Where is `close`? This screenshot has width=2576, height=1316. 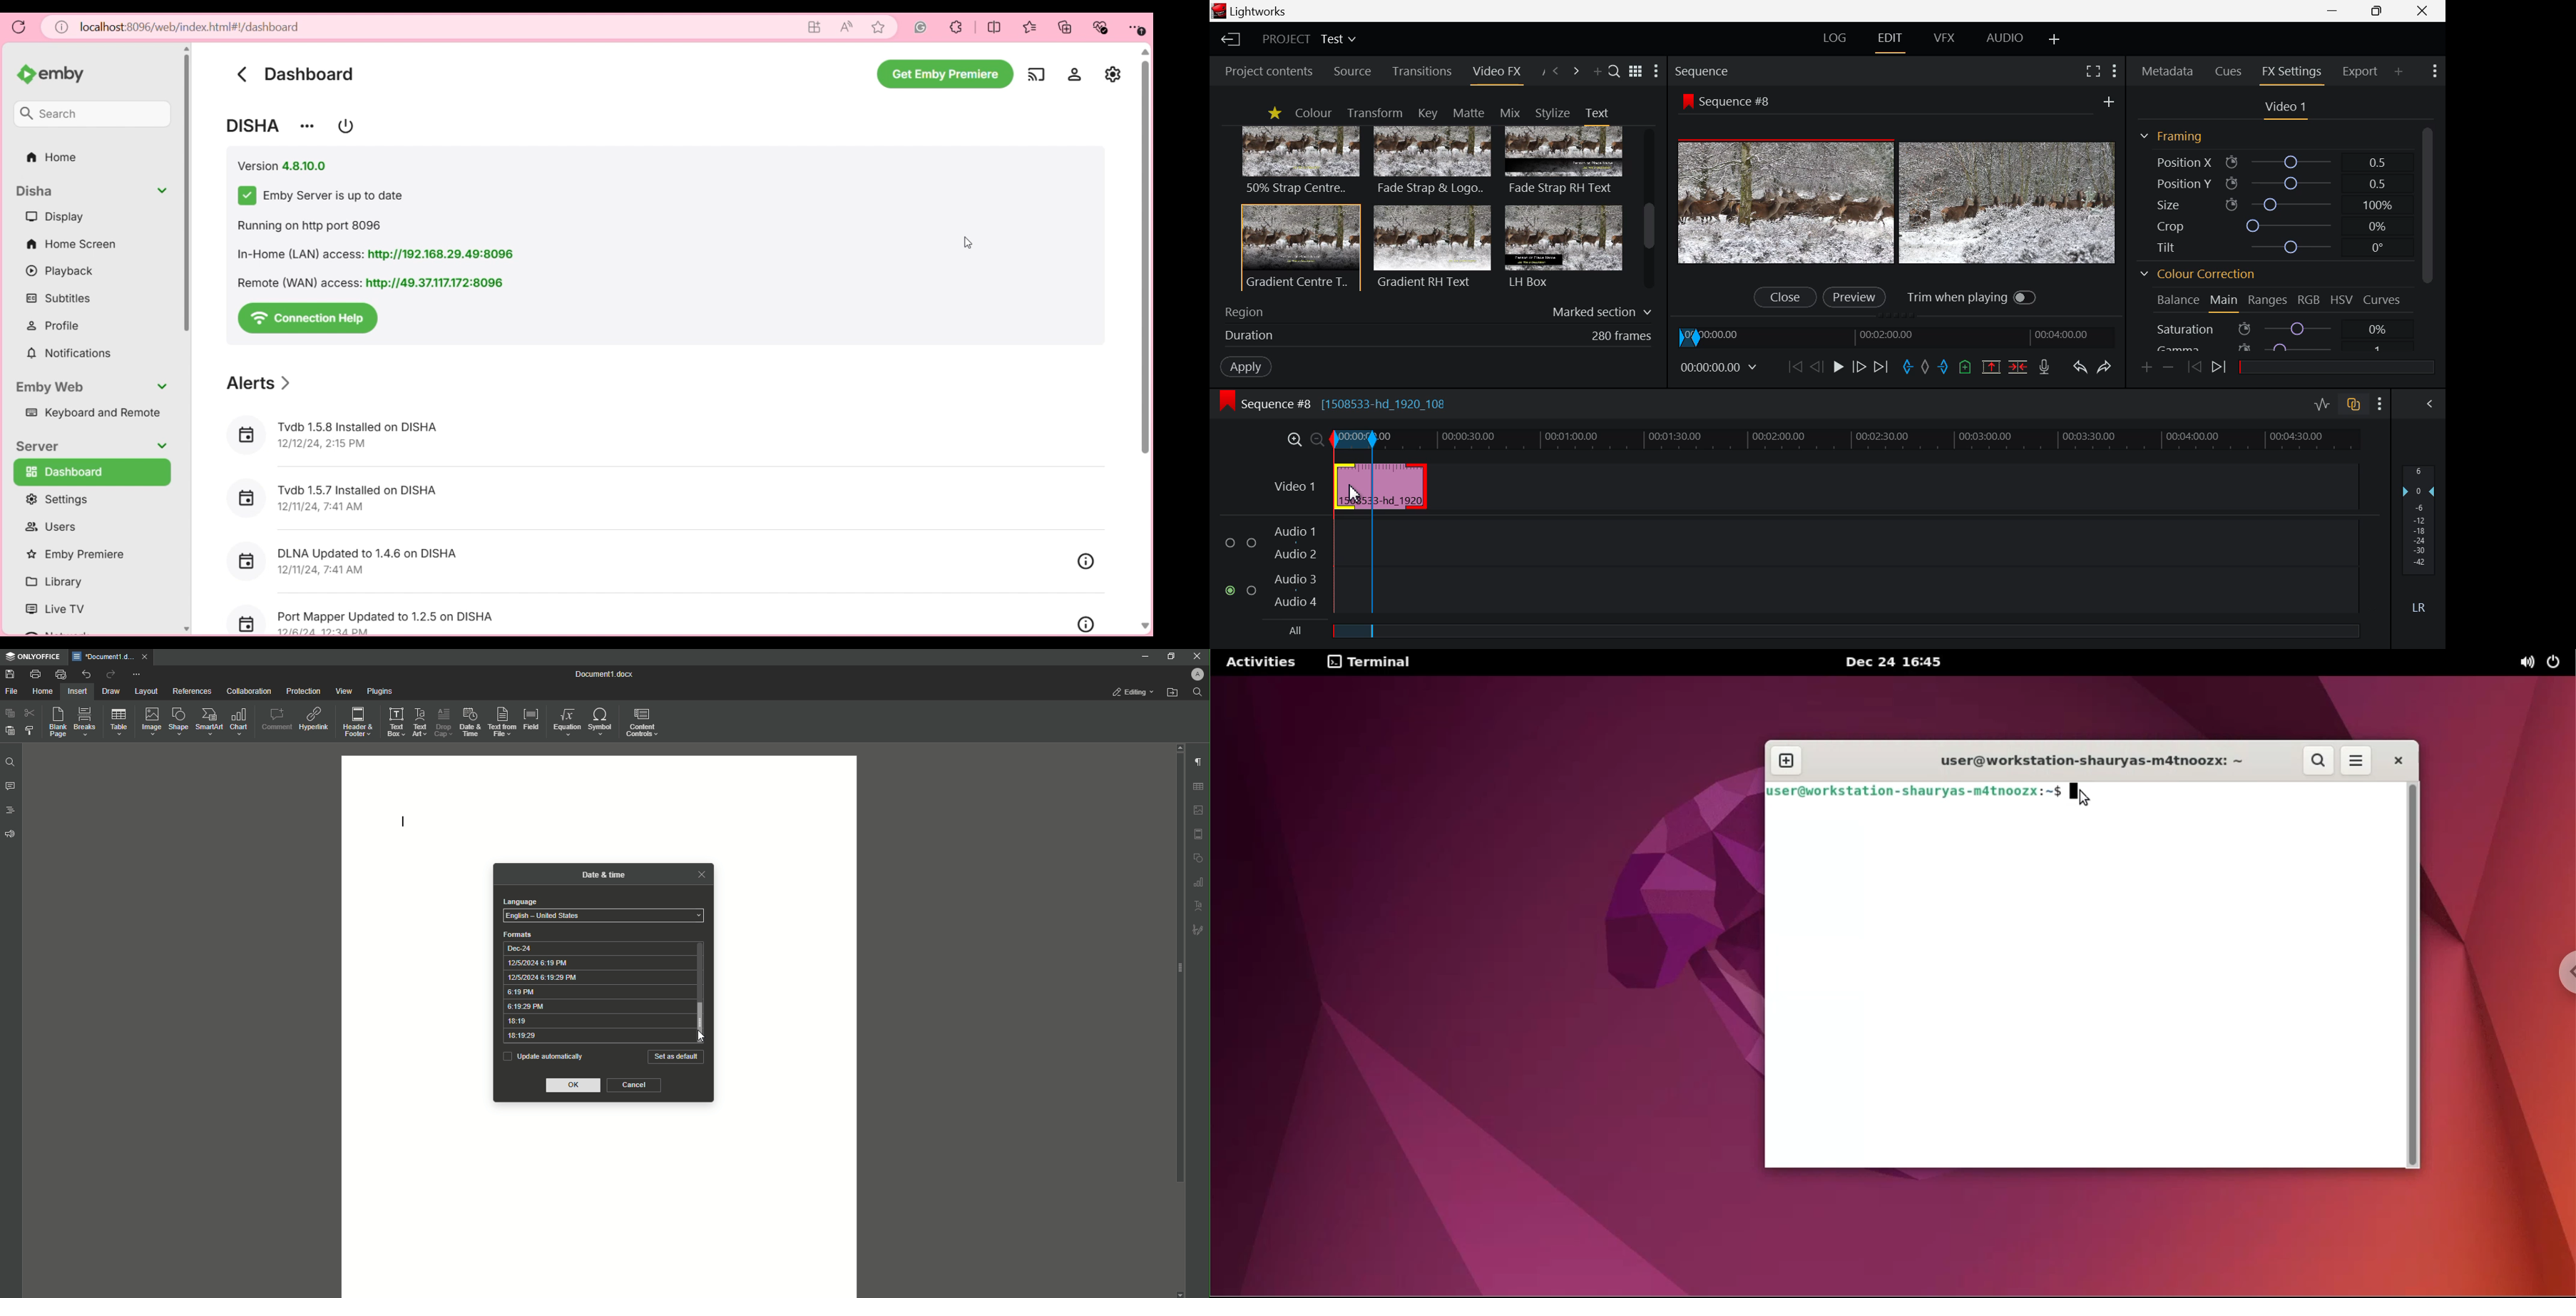
close is located at coordinates (701, 874).